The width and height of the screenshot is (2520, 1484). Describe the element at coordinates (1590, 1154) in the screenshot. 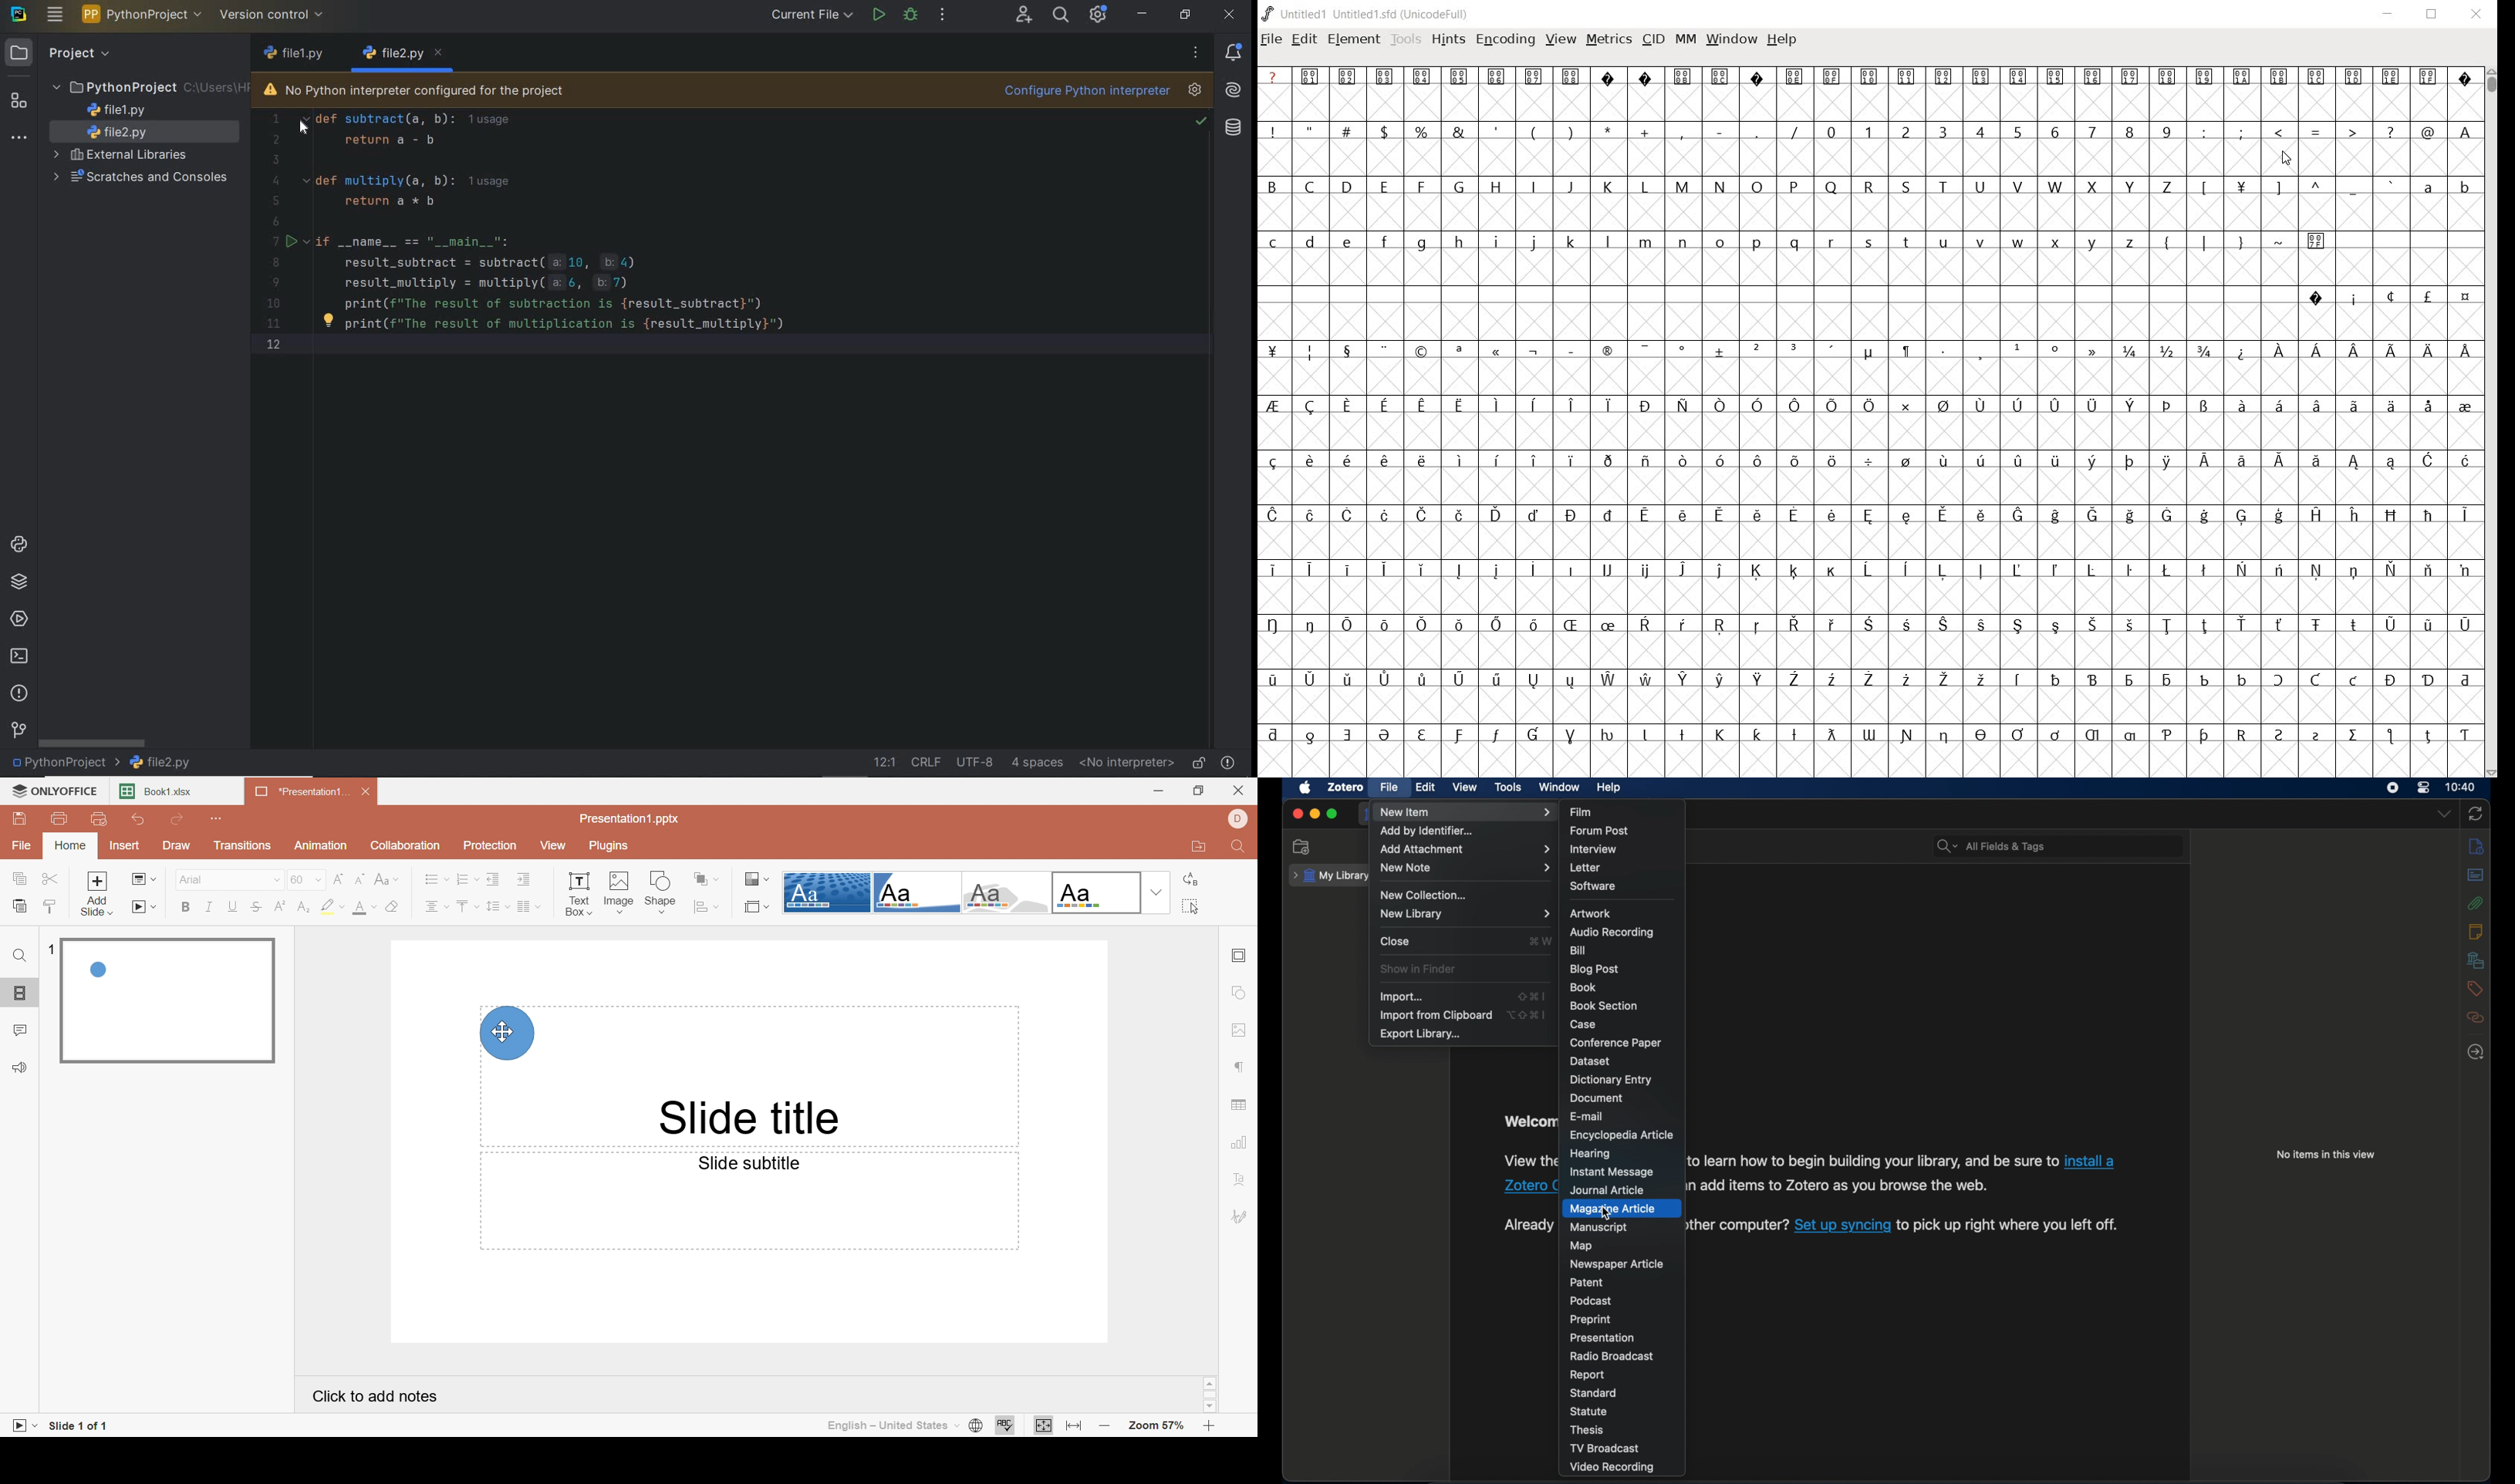

I see `hearing` at that location.